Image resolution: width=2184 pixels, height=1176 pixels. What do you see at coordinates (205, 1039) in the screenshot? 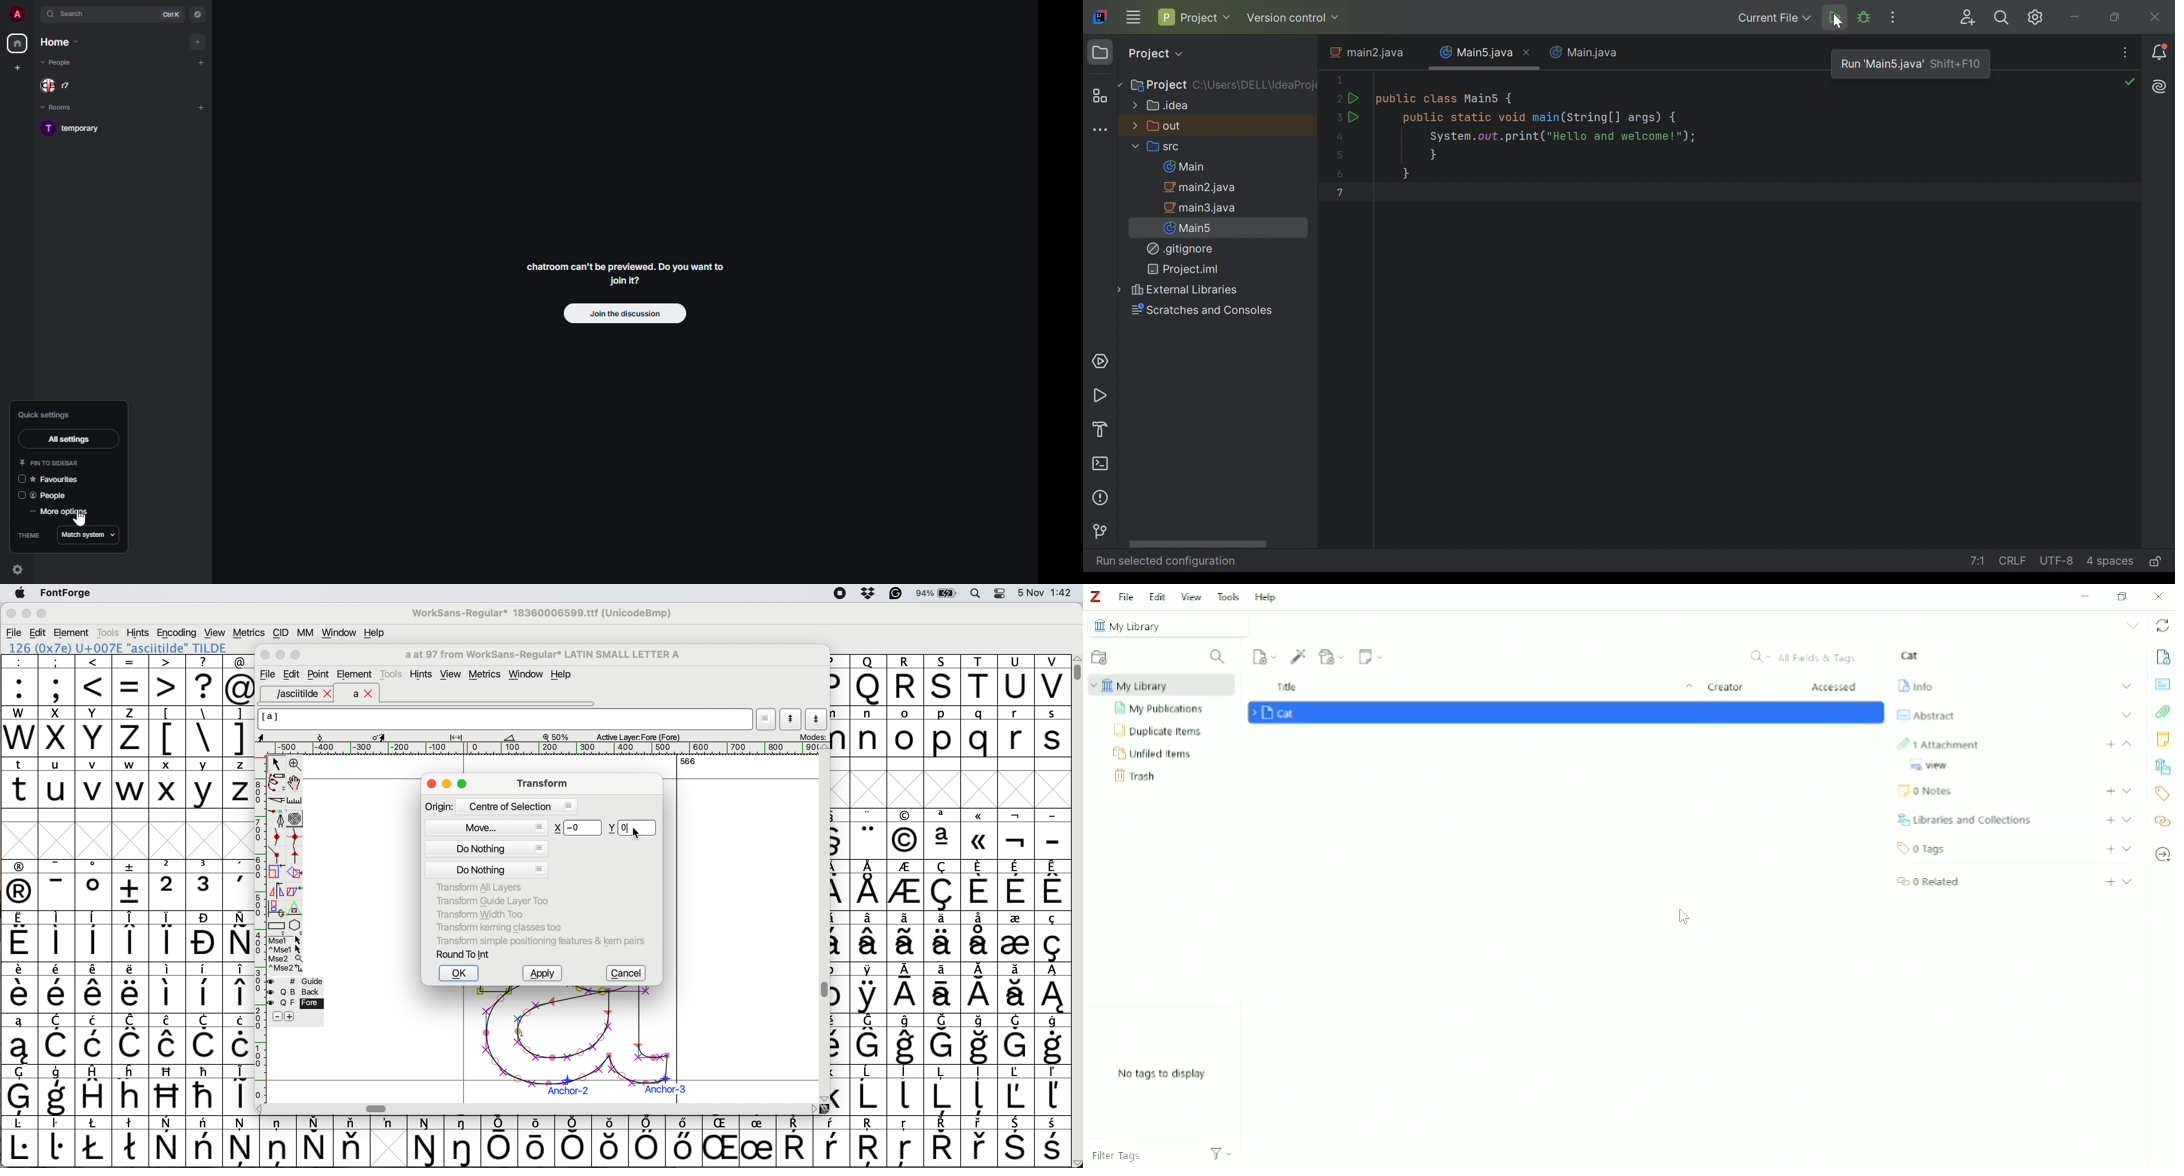
I see `symbol` at bounding box center [205, 1039].